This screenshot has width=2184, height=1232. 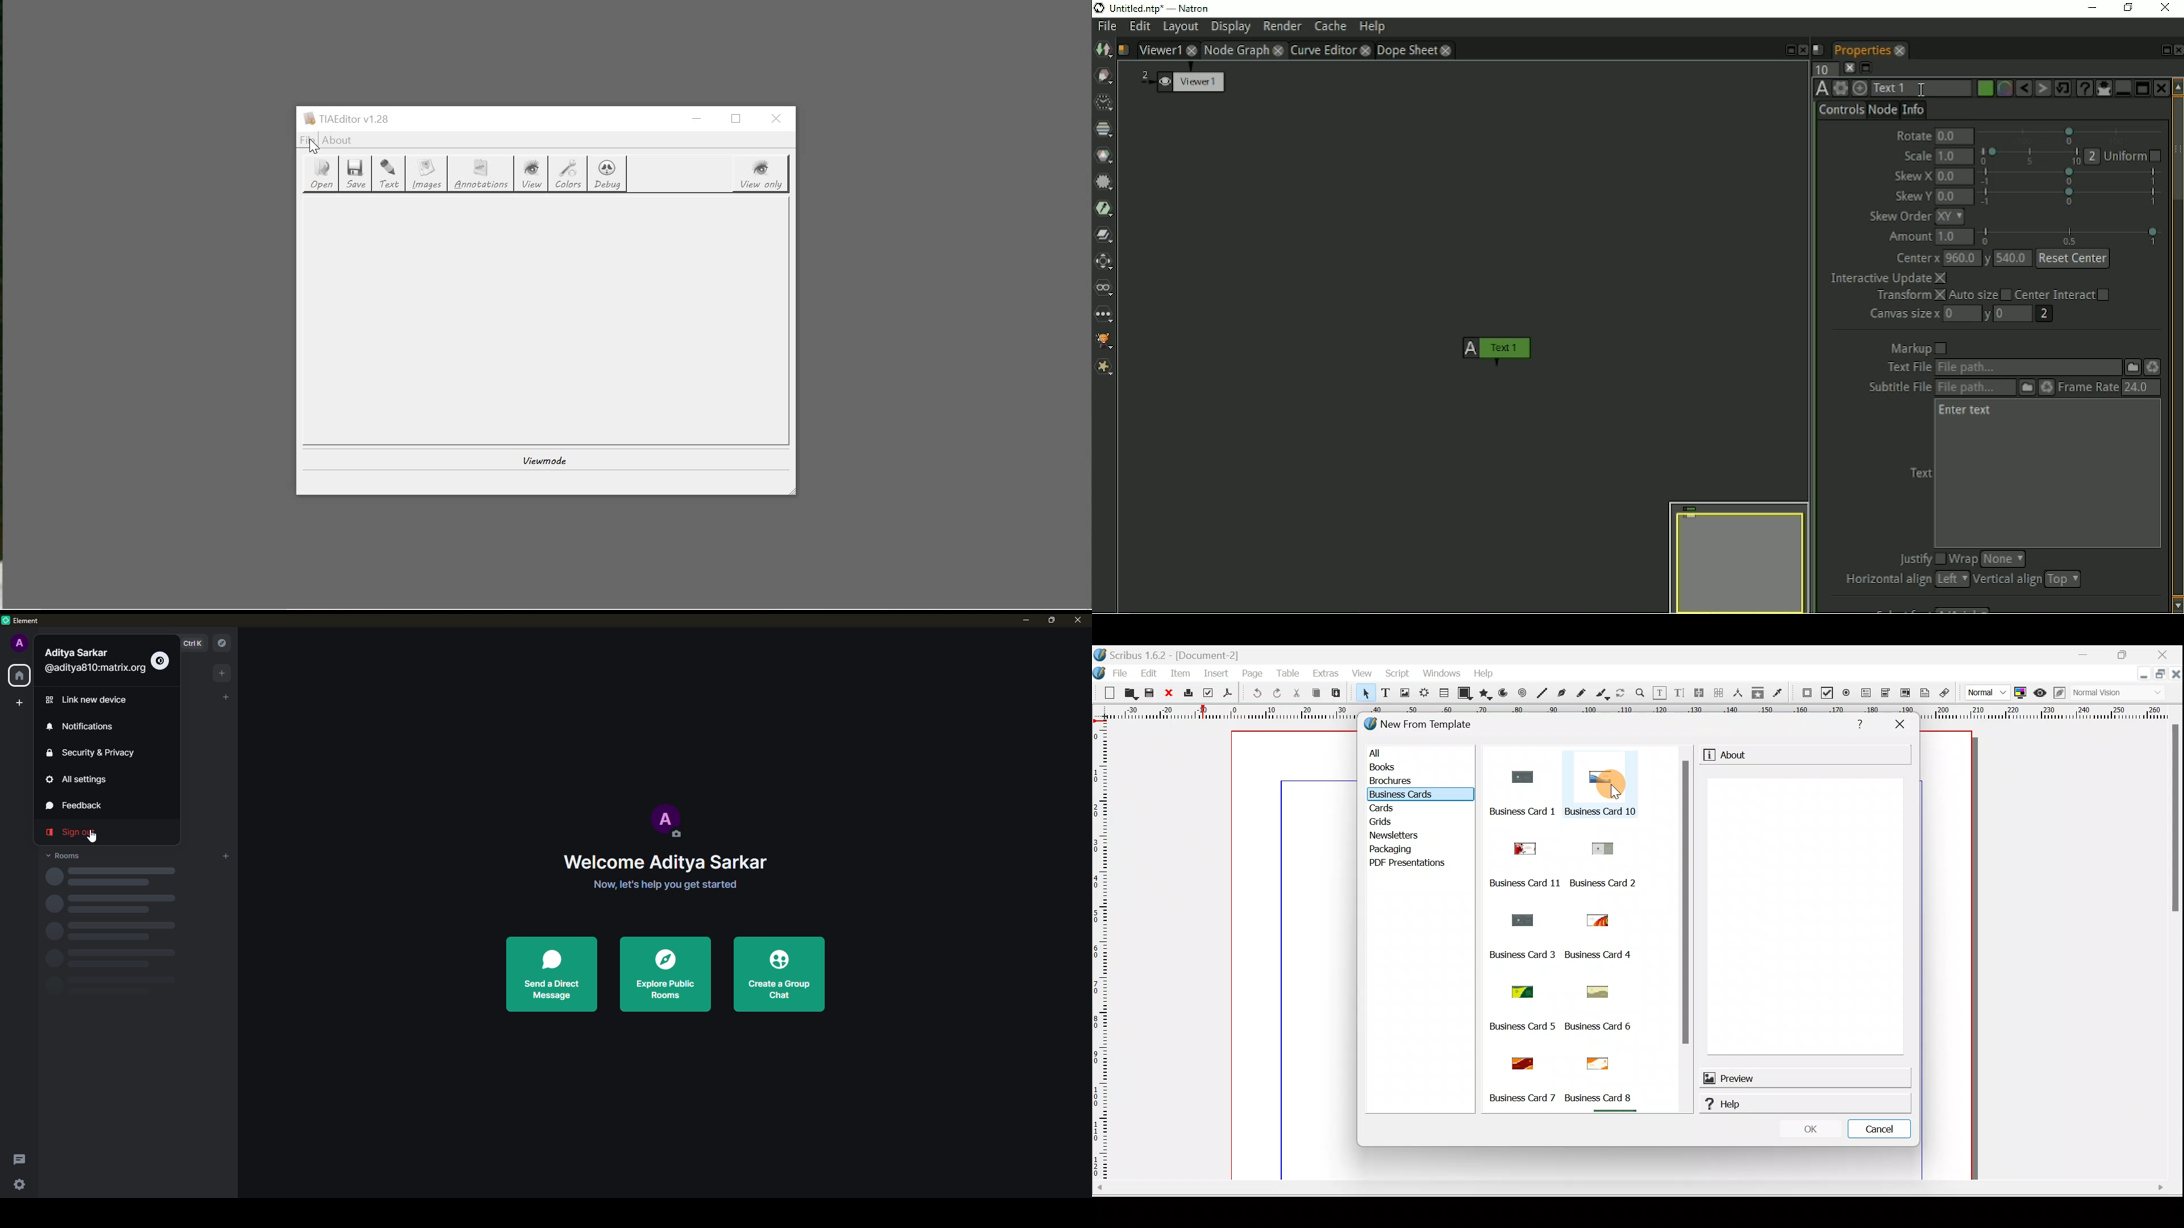 I want to click on Spiral, so click(x=1522, y=692).